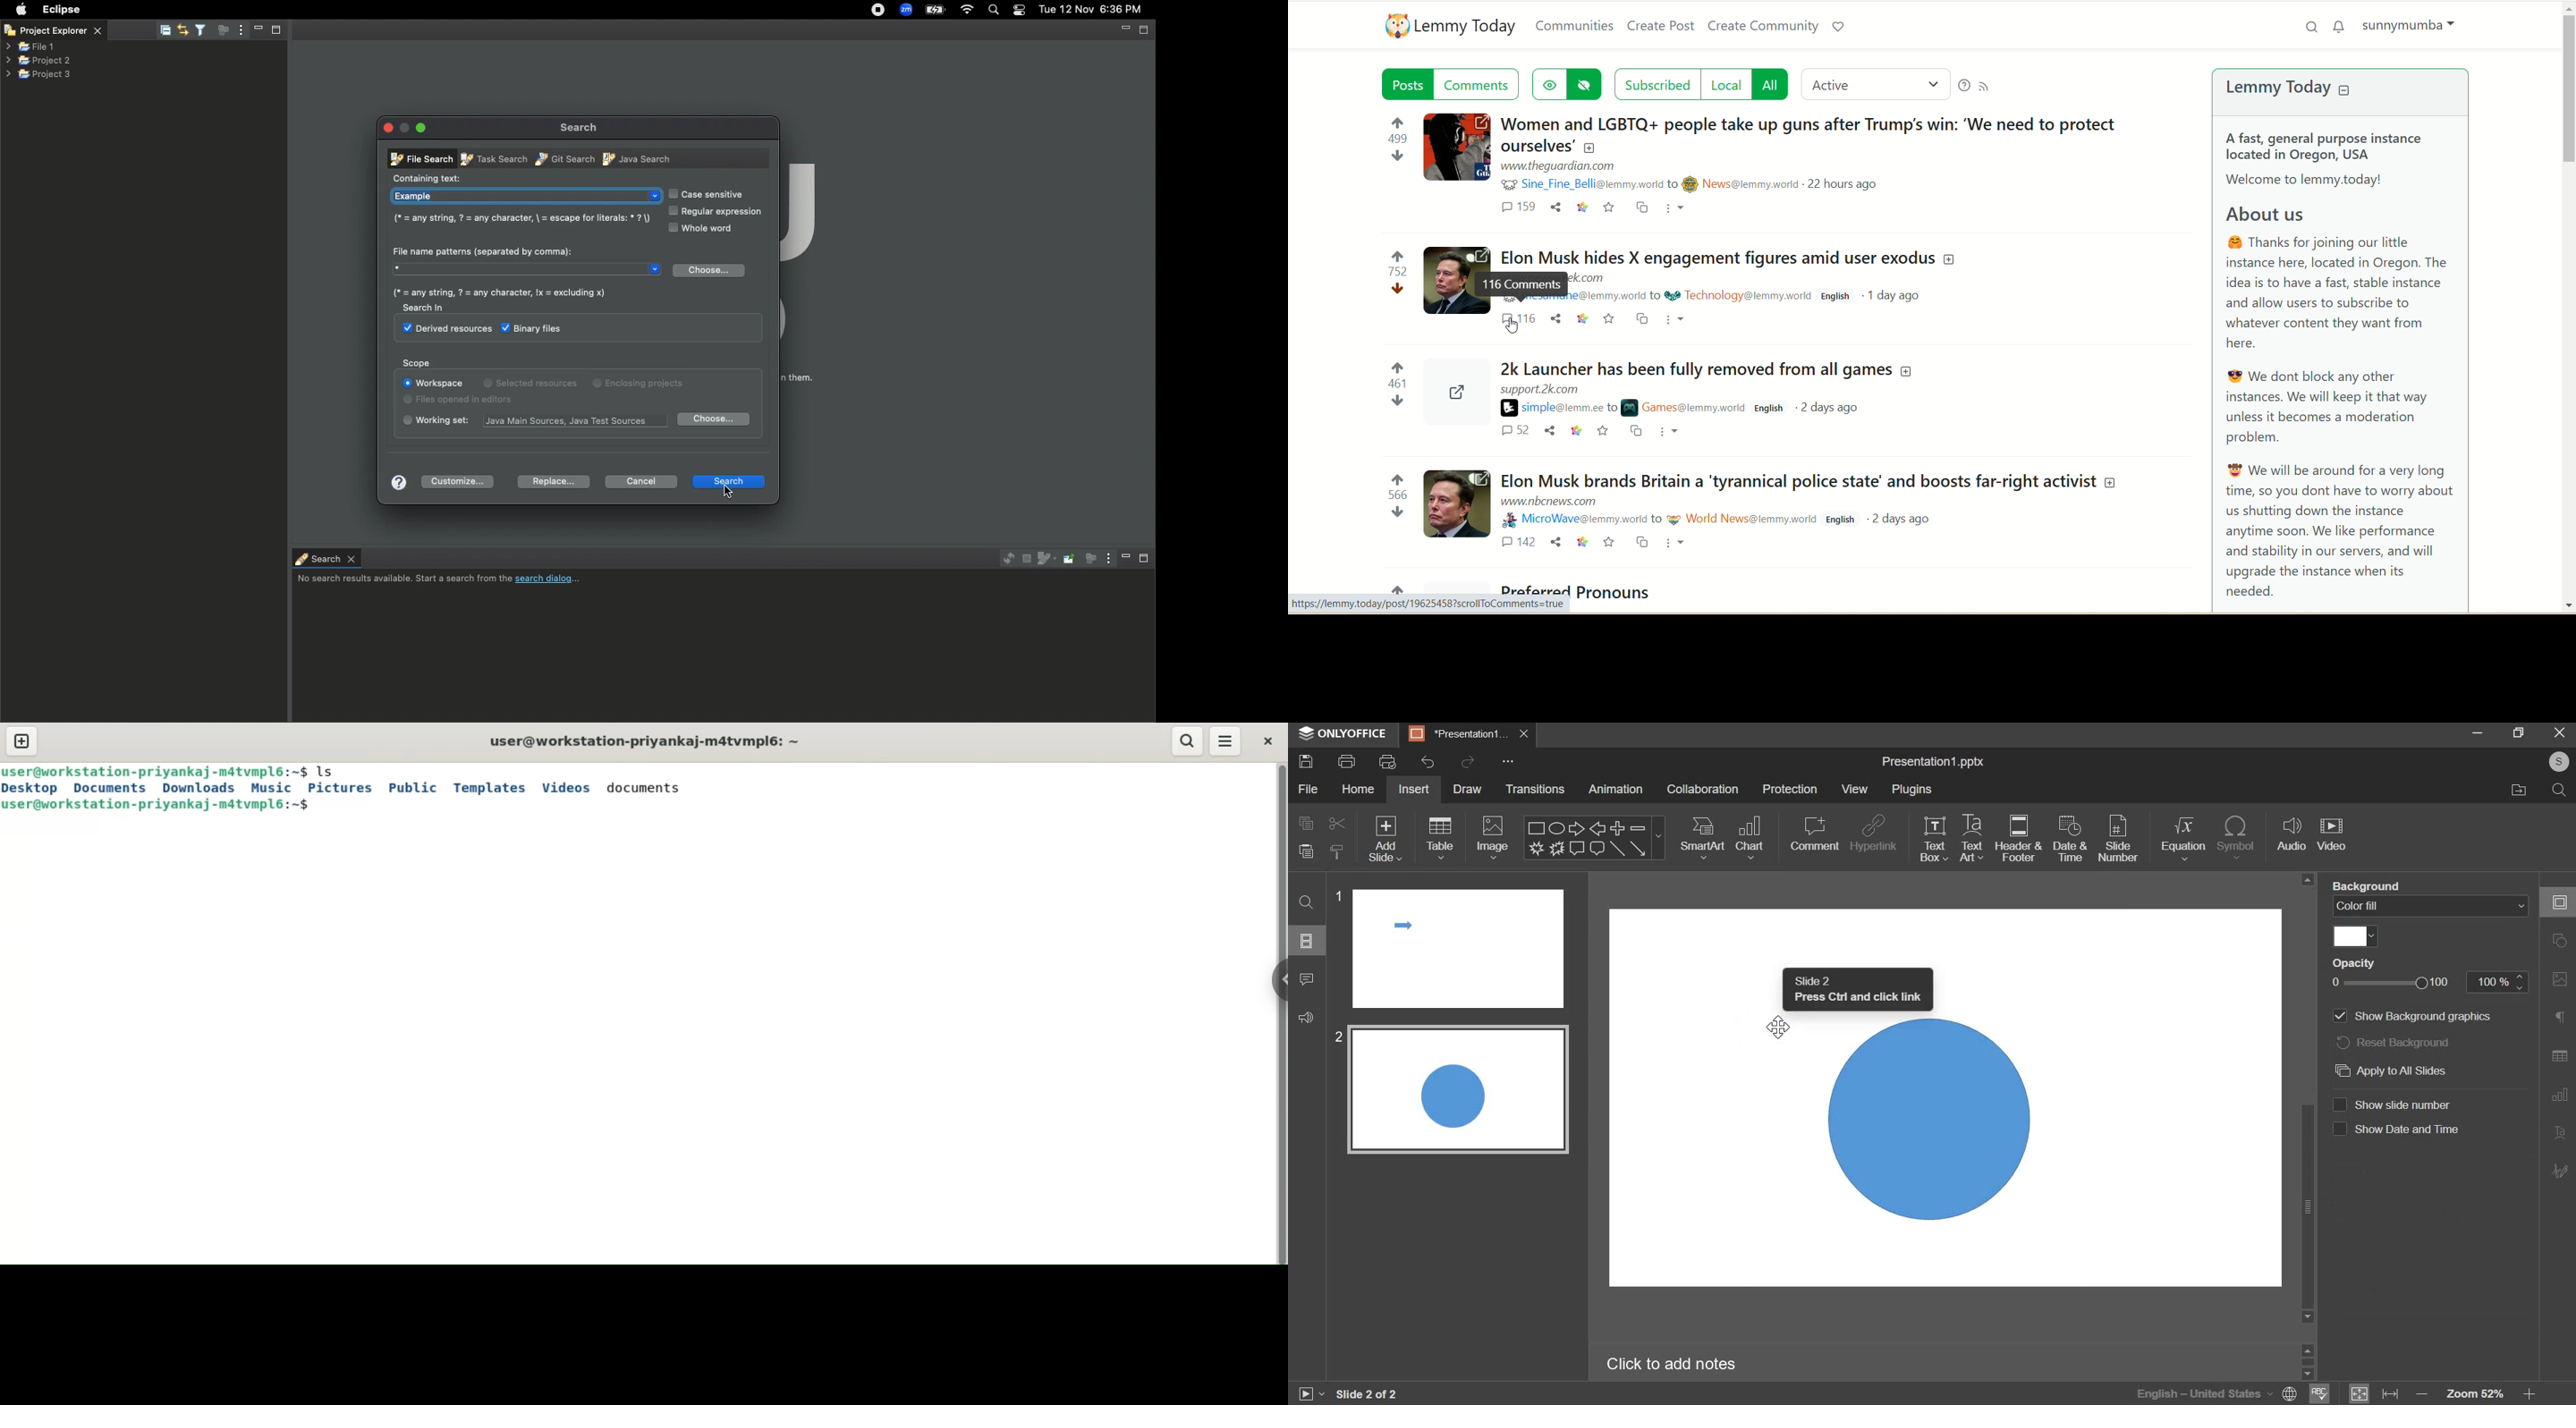 The image size is (2576, 1428). Describe the element at coordinates (1388, 760) in the screenshot. I see `print preview` at that location.